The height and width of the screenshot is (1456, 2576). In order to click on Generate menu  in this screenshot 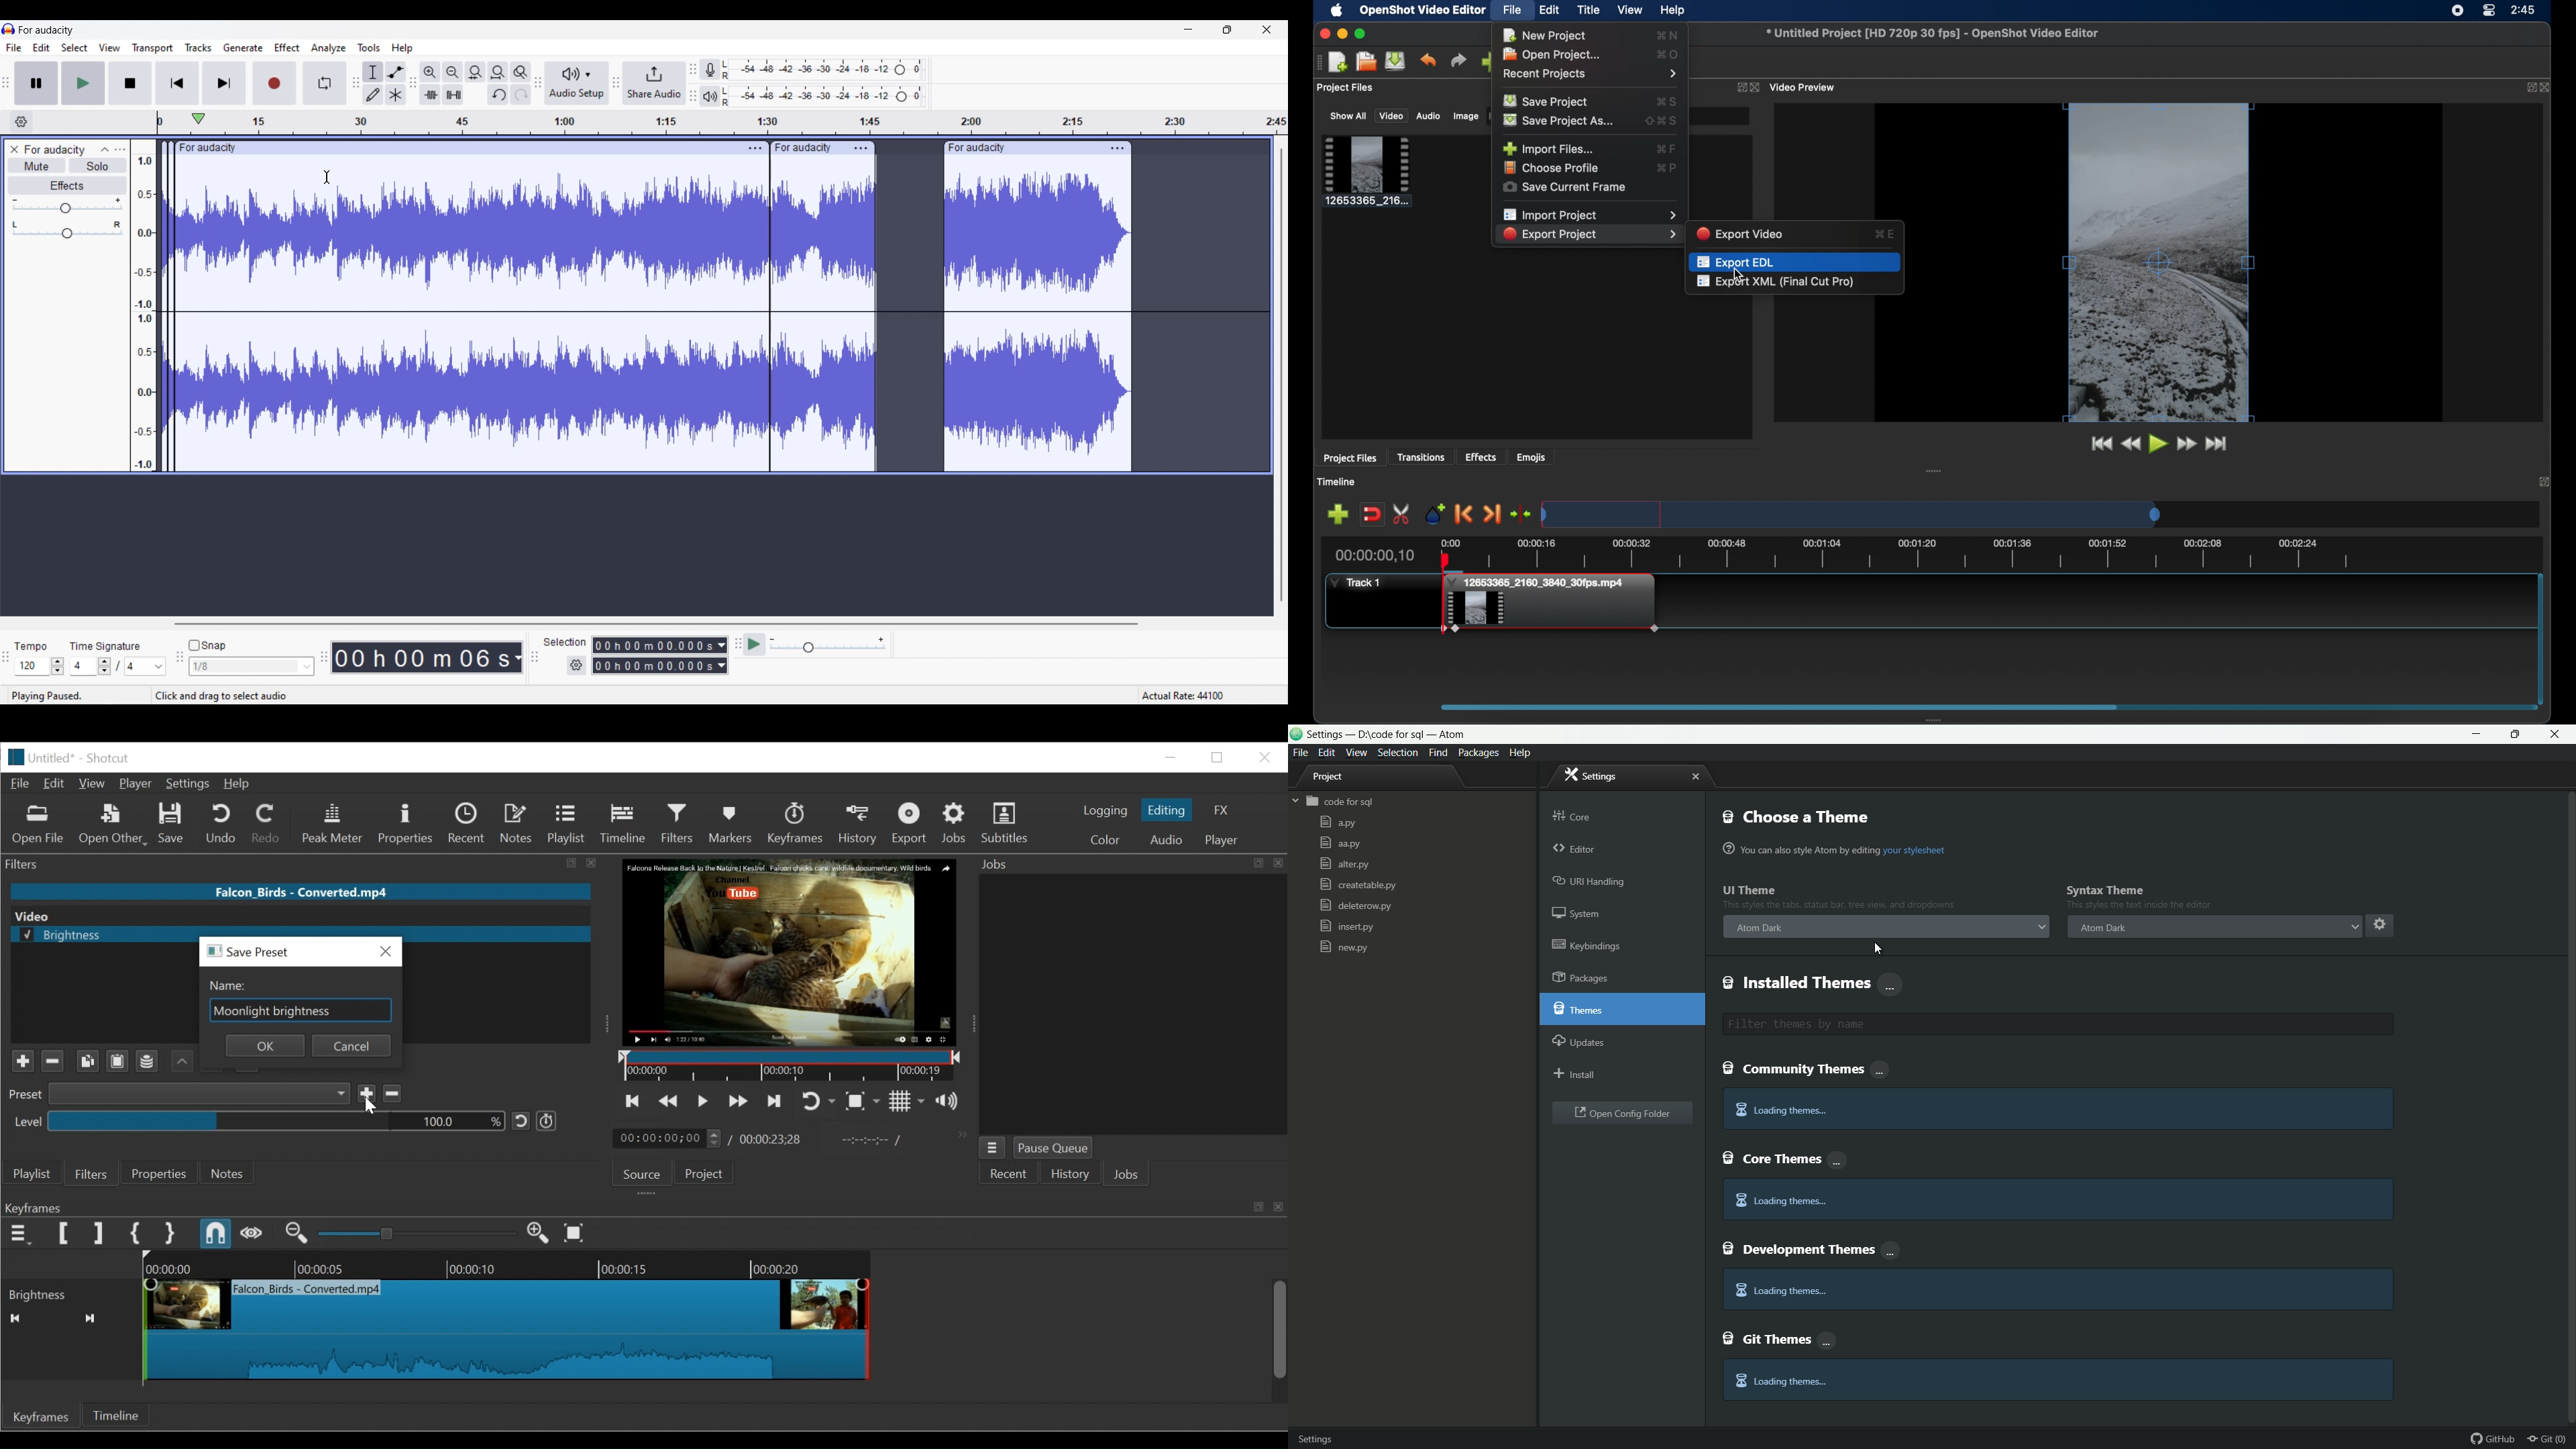, I will do `click(244, 48)`.